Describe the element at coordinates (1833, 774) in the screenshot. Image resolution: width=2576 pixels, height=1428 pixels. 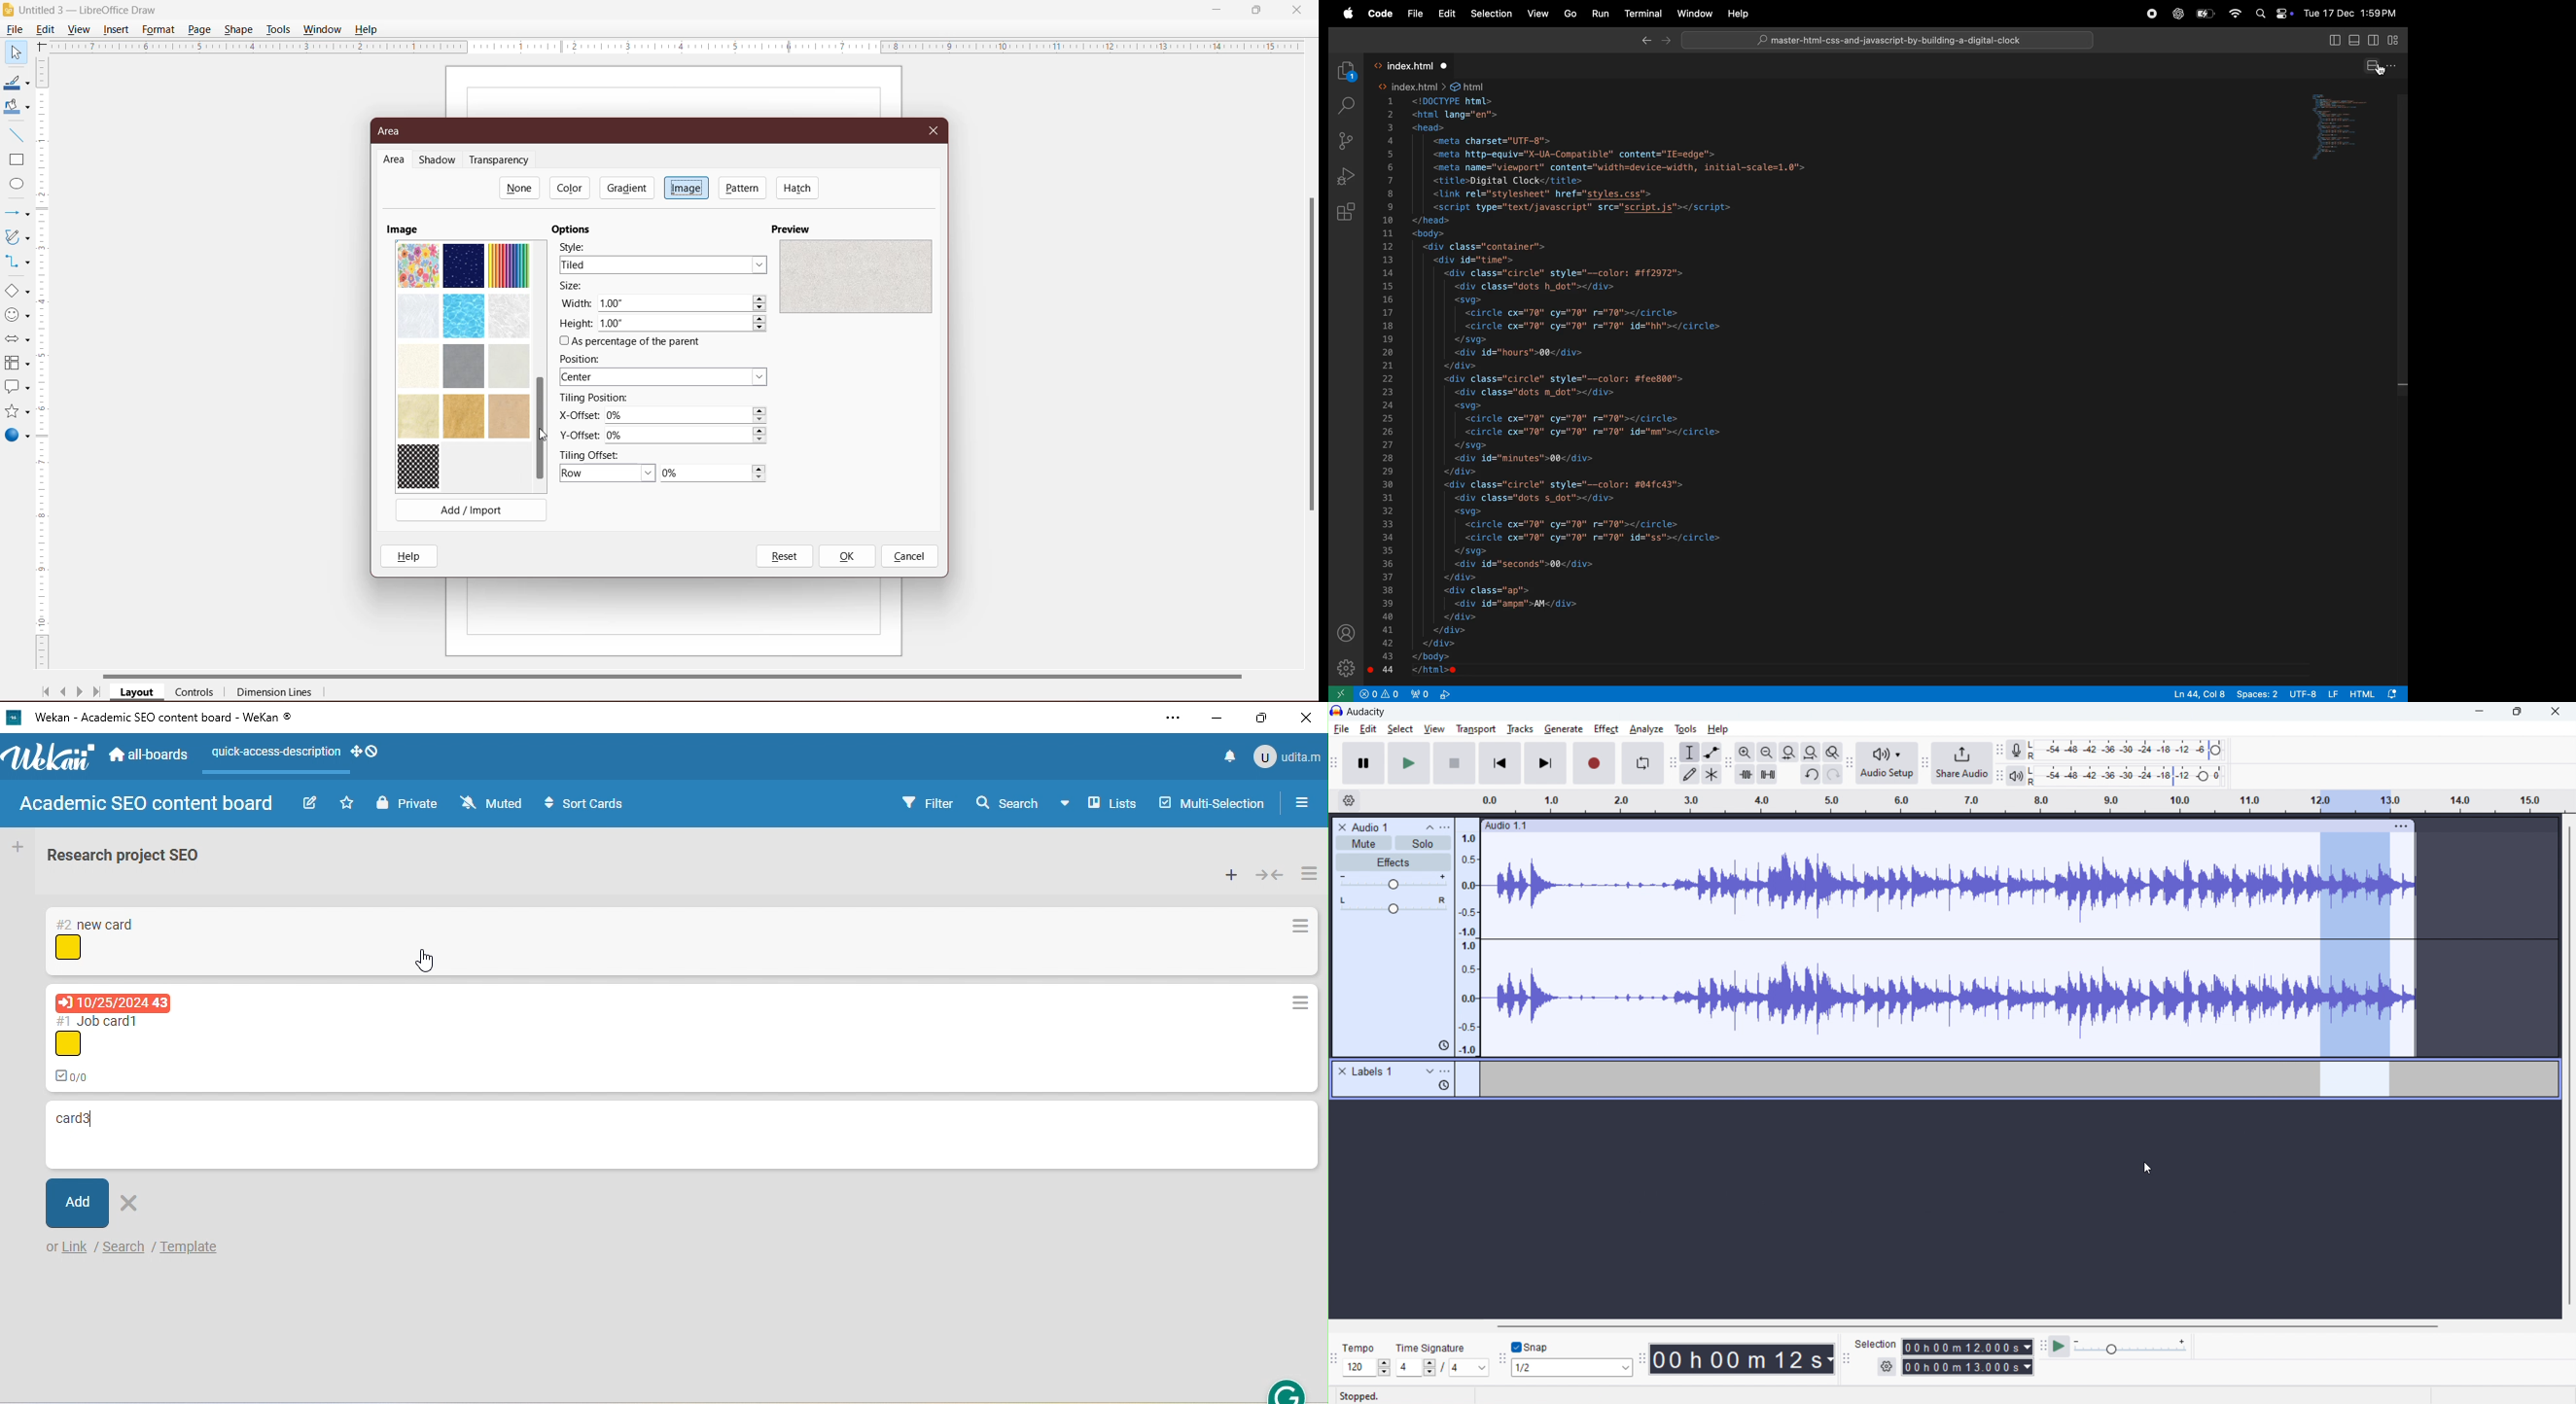
I see `undo` at that location.